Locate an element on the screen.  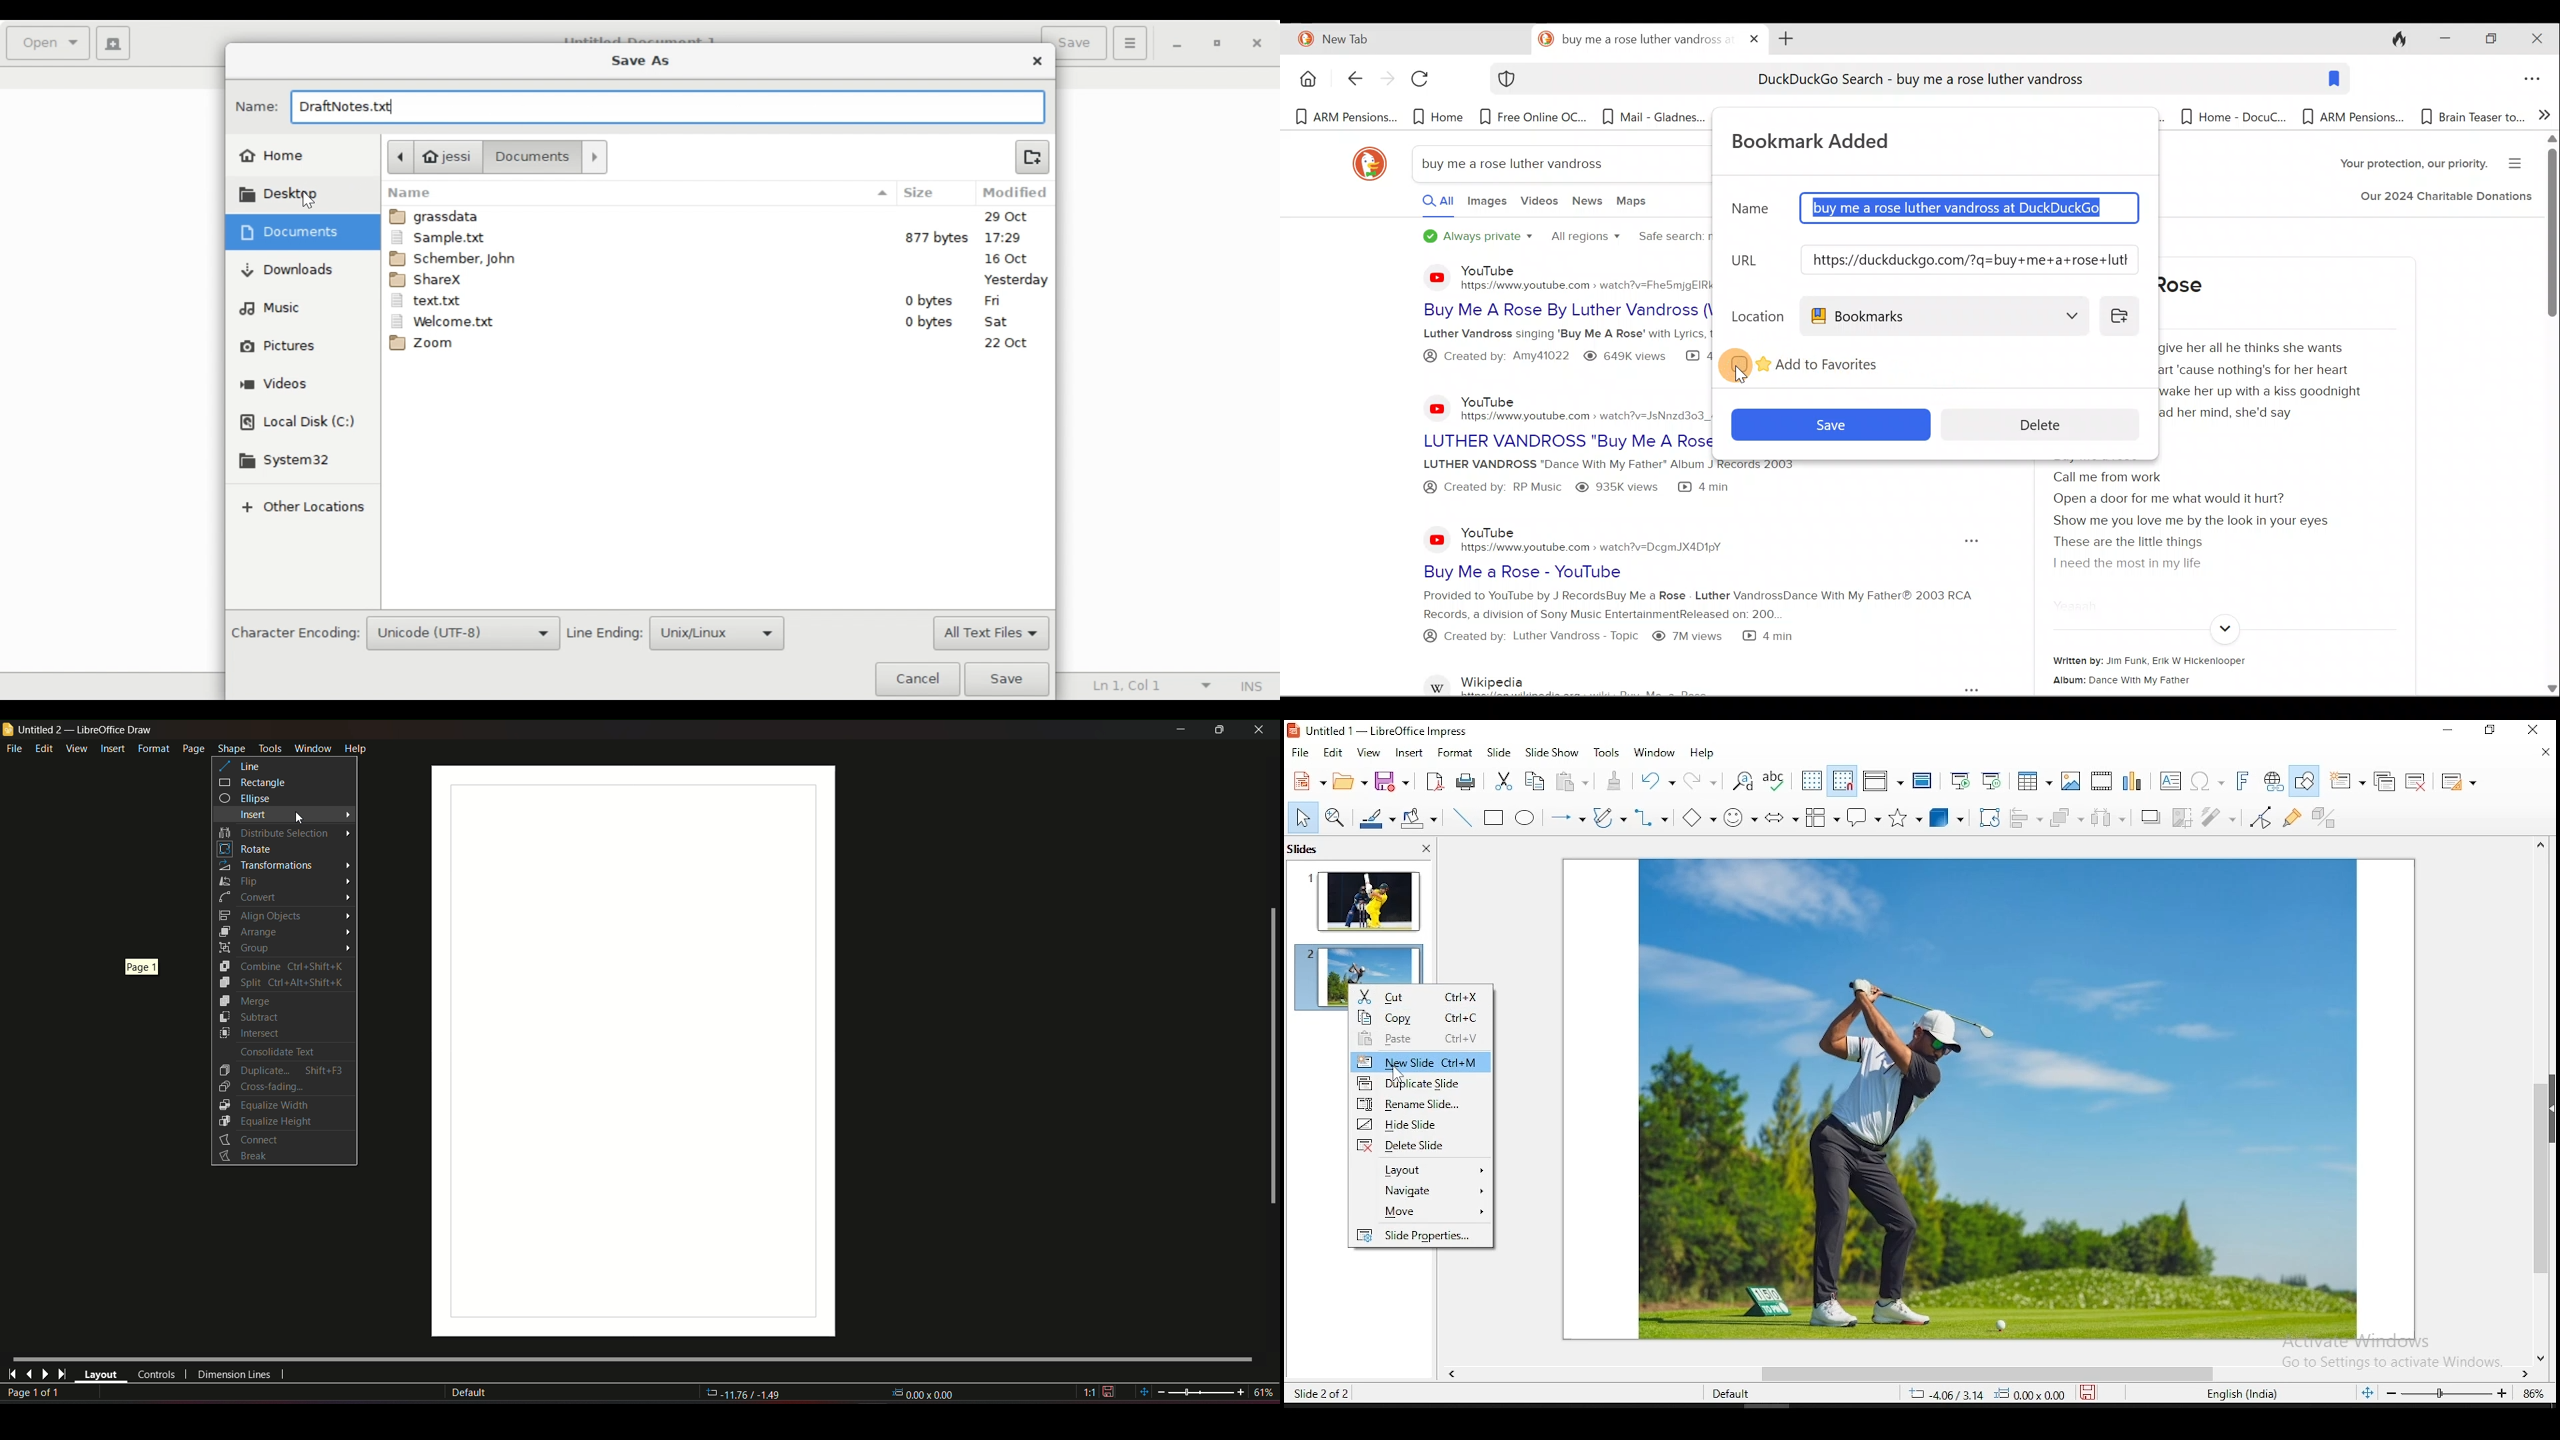
Slide properties is located at coordinates (1421, 1236).